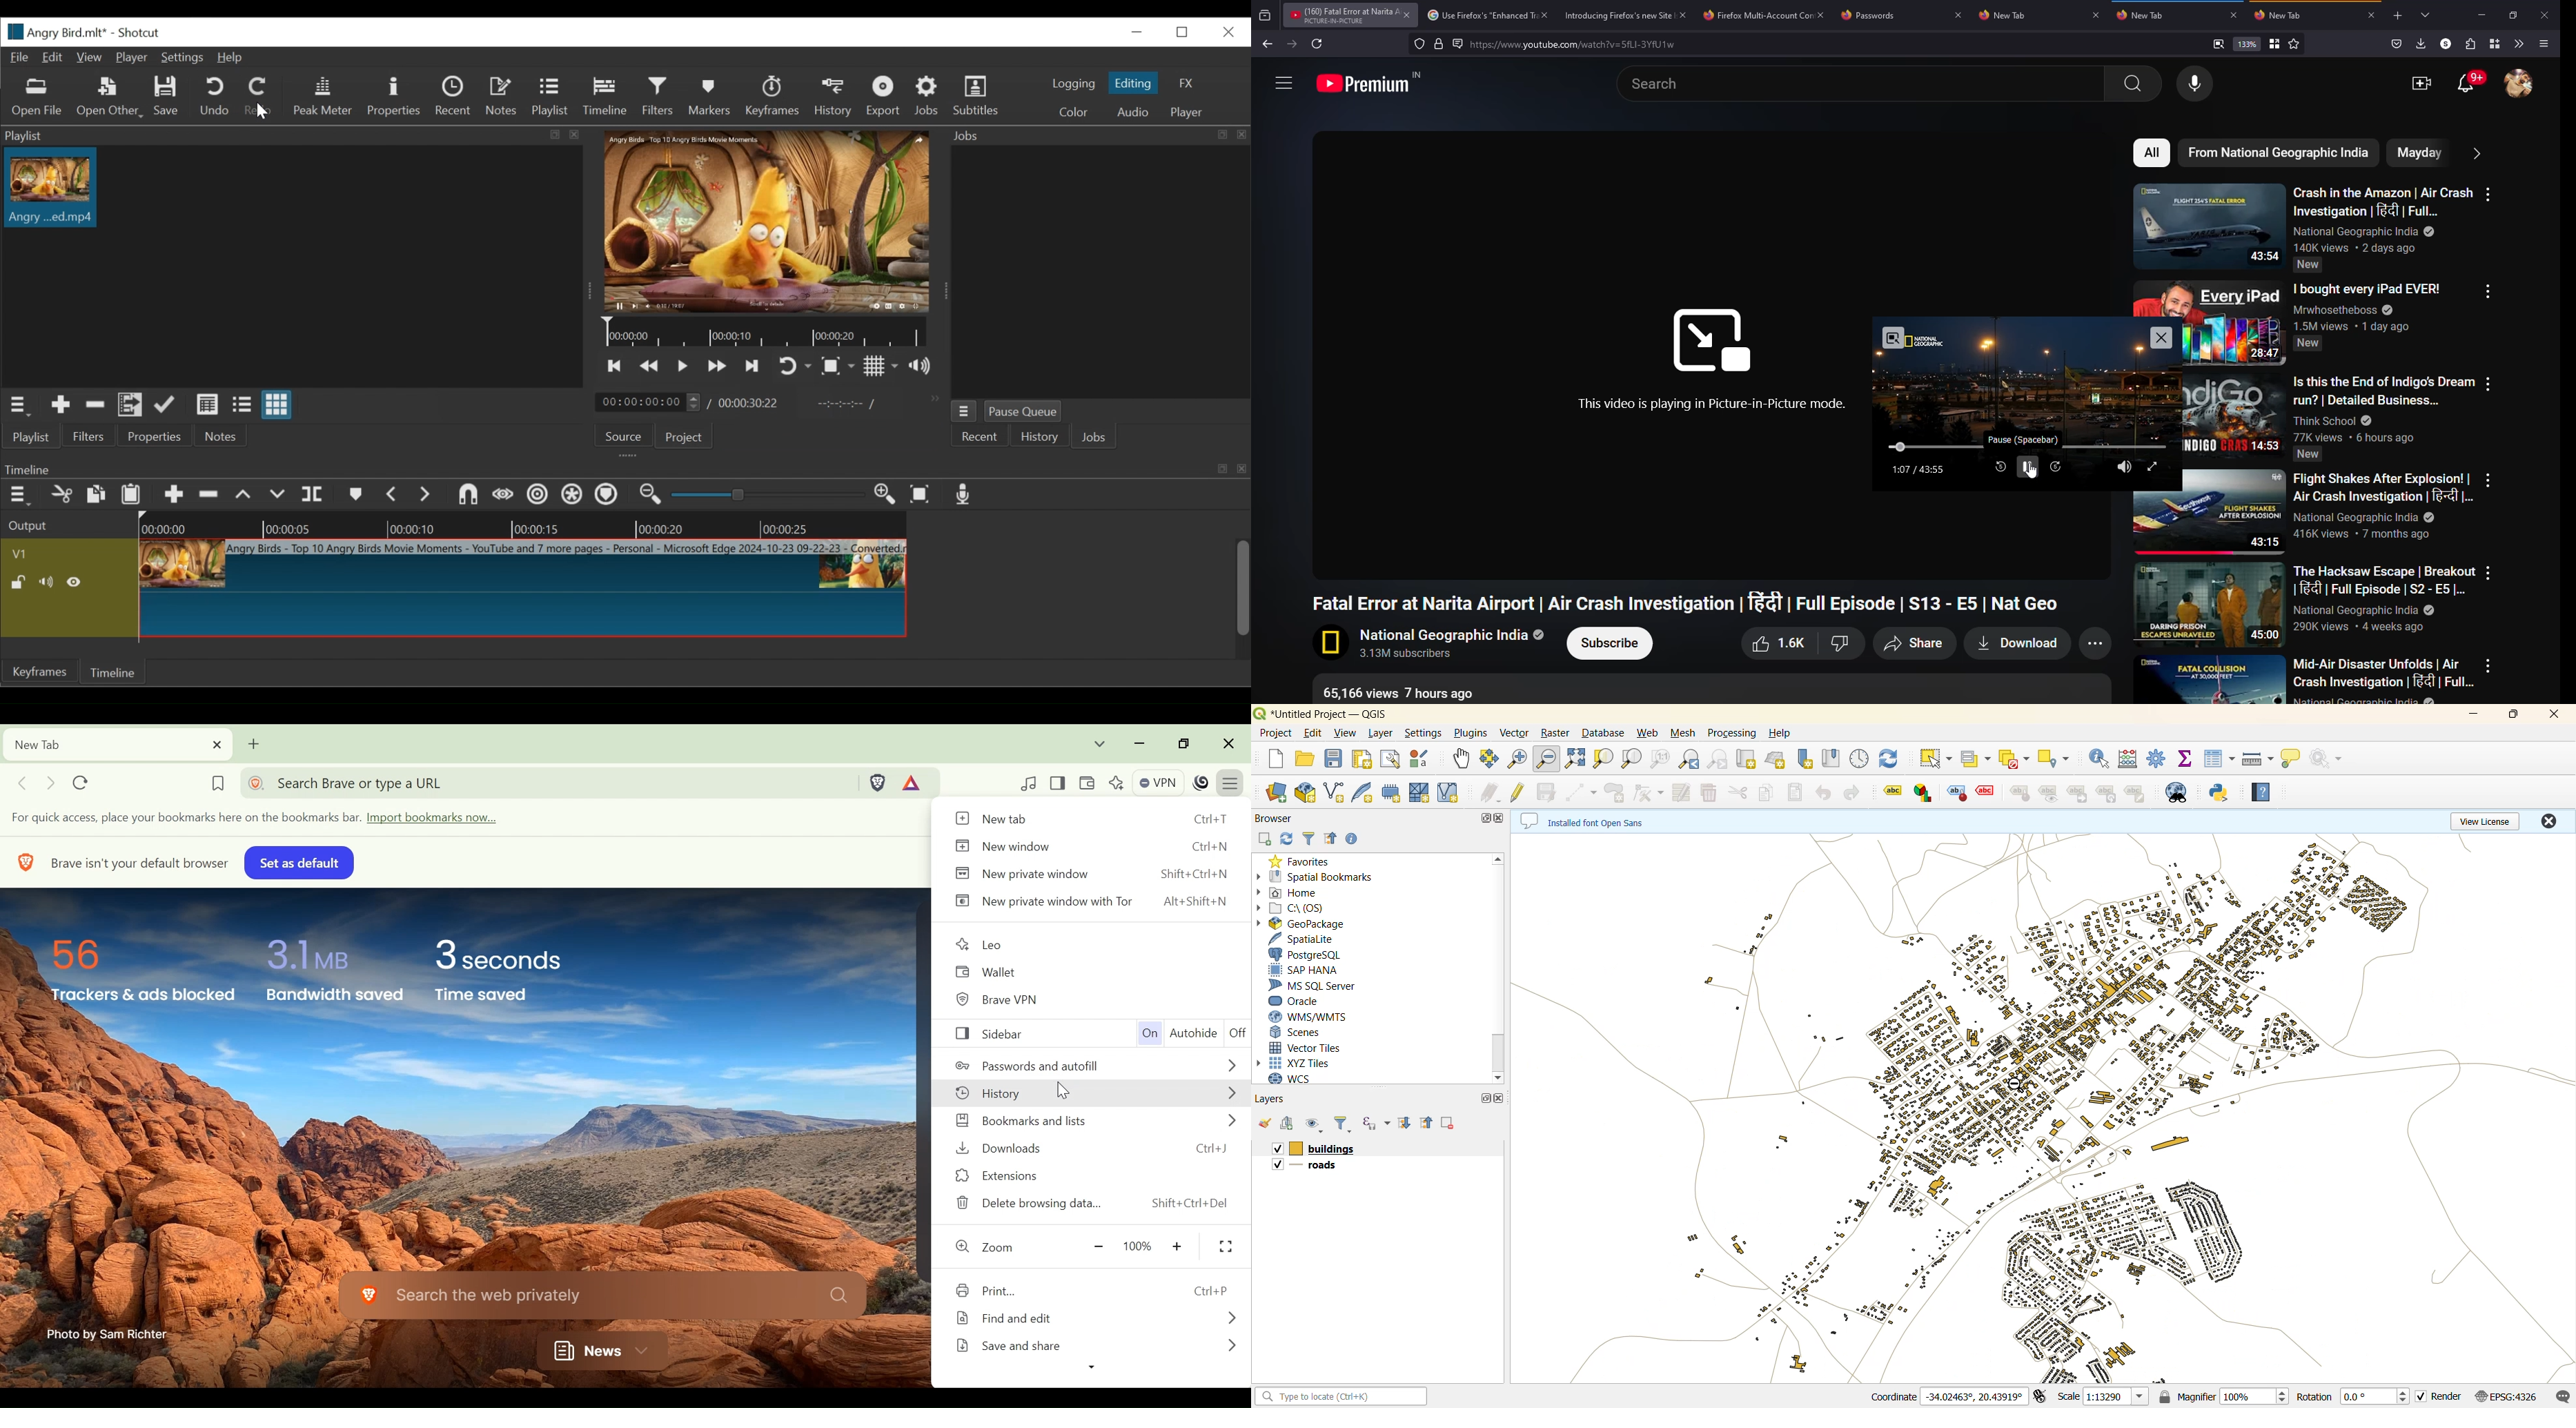 The height and width of the screenshot is (1428, 2576). What do you see at coordinates (1088, 782) in the screenshot?
I see `Wallet` at bounding box center [1088, 782].